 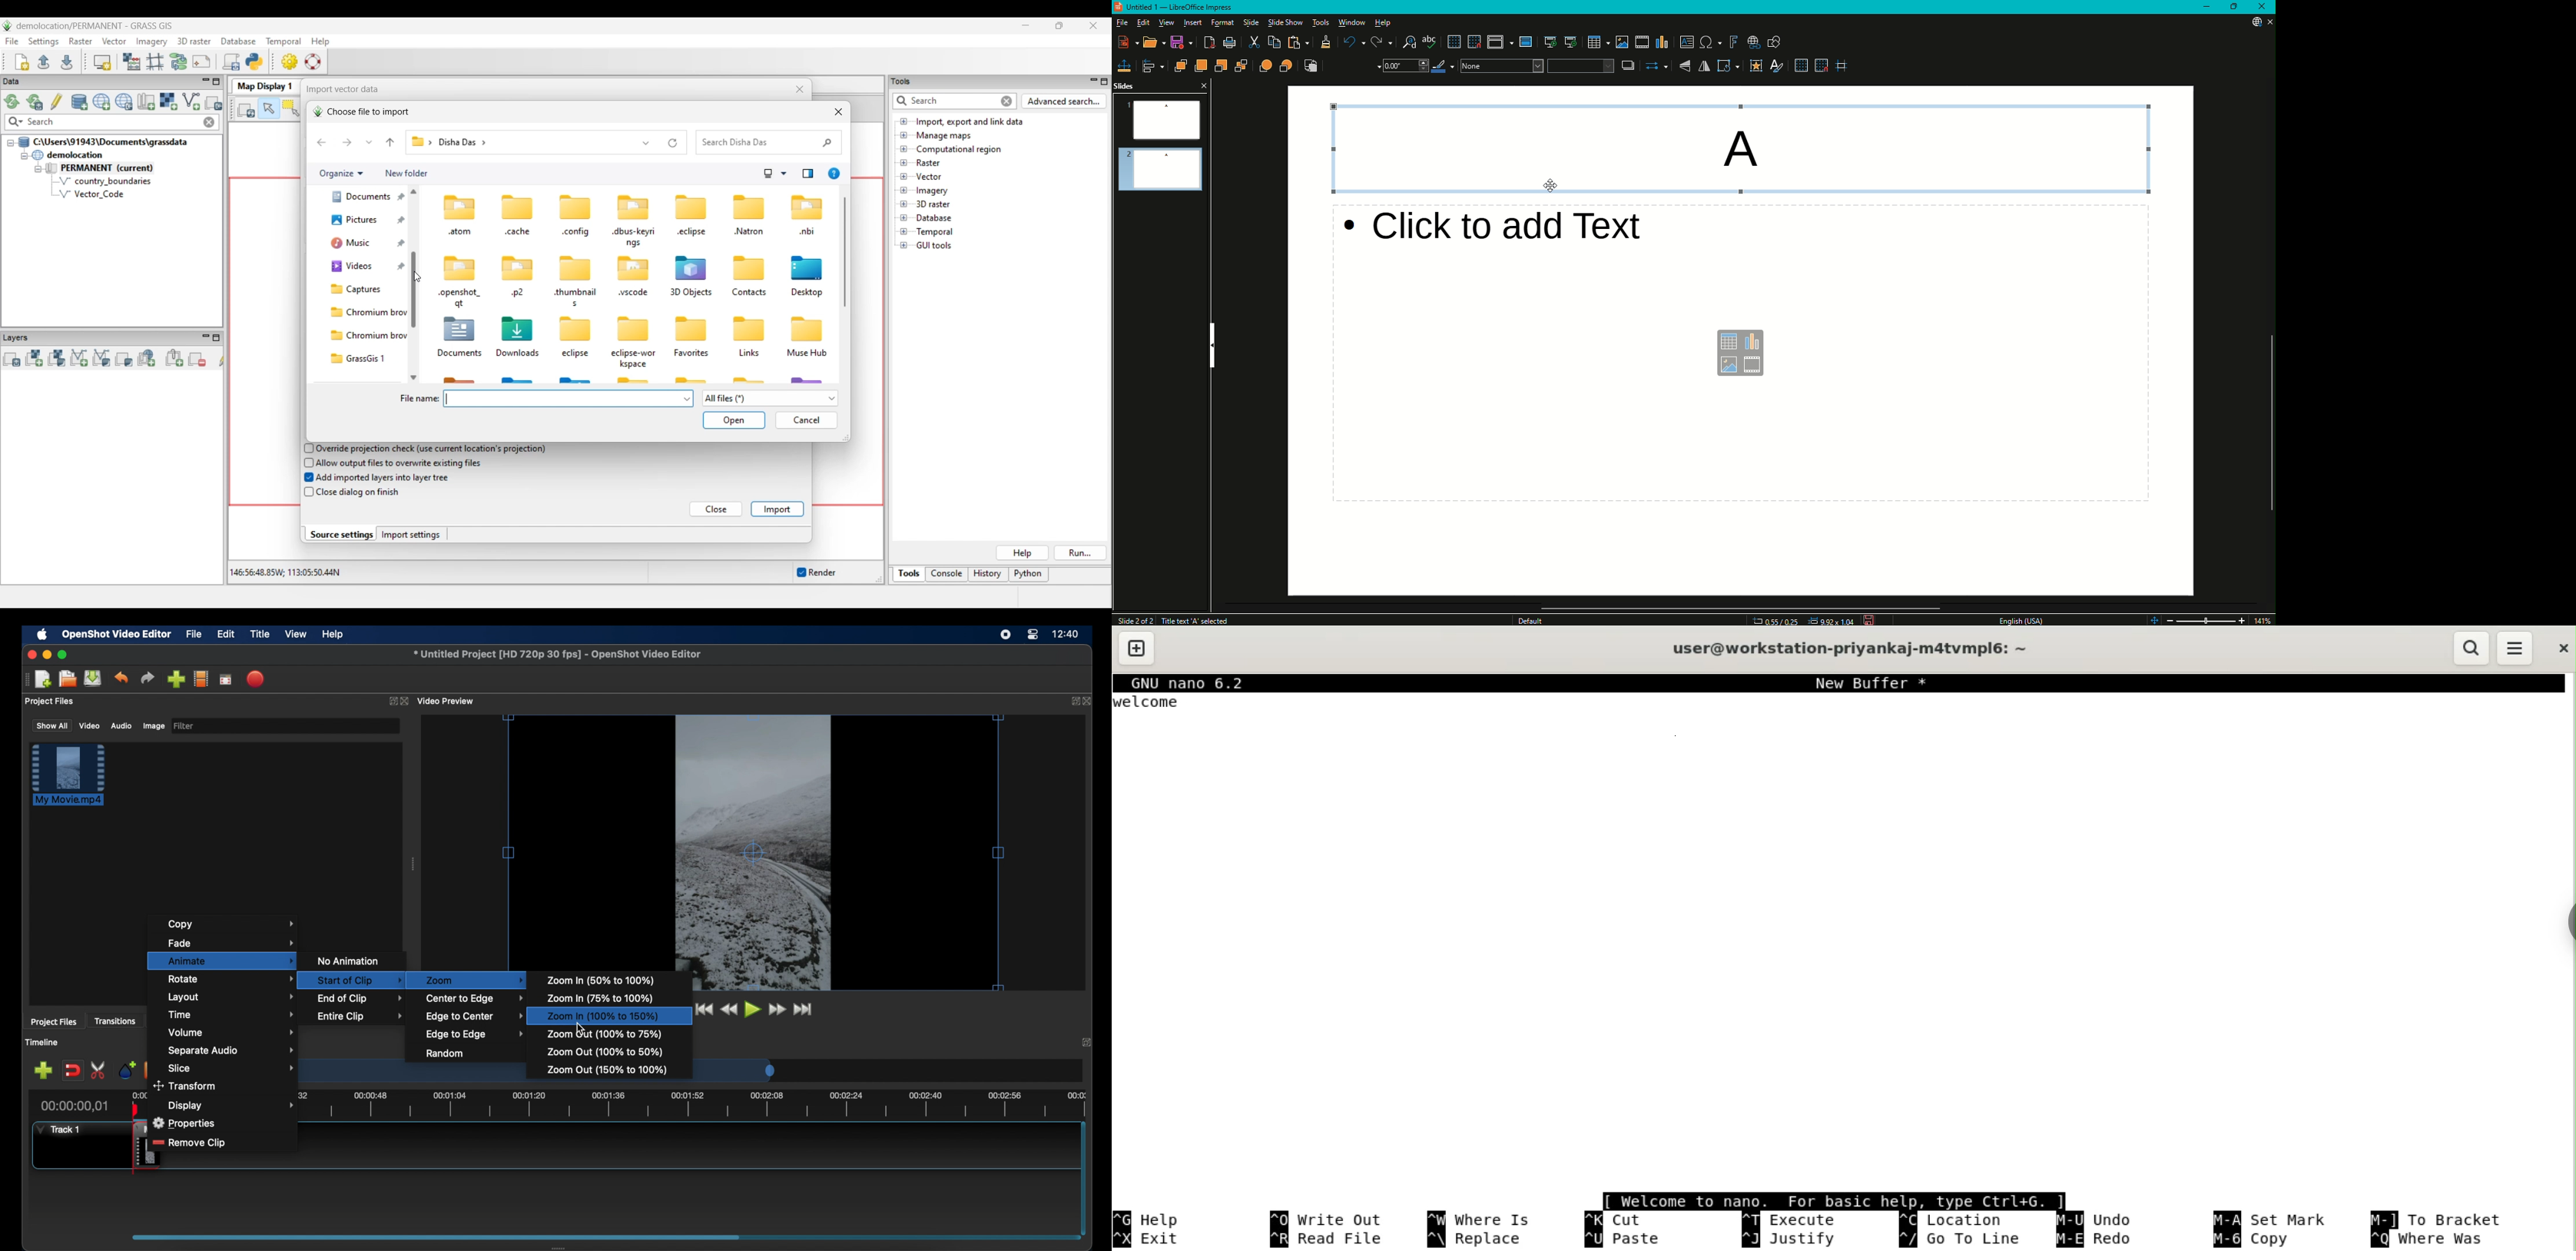 I want to click on icon, so click(x=693, y=267).